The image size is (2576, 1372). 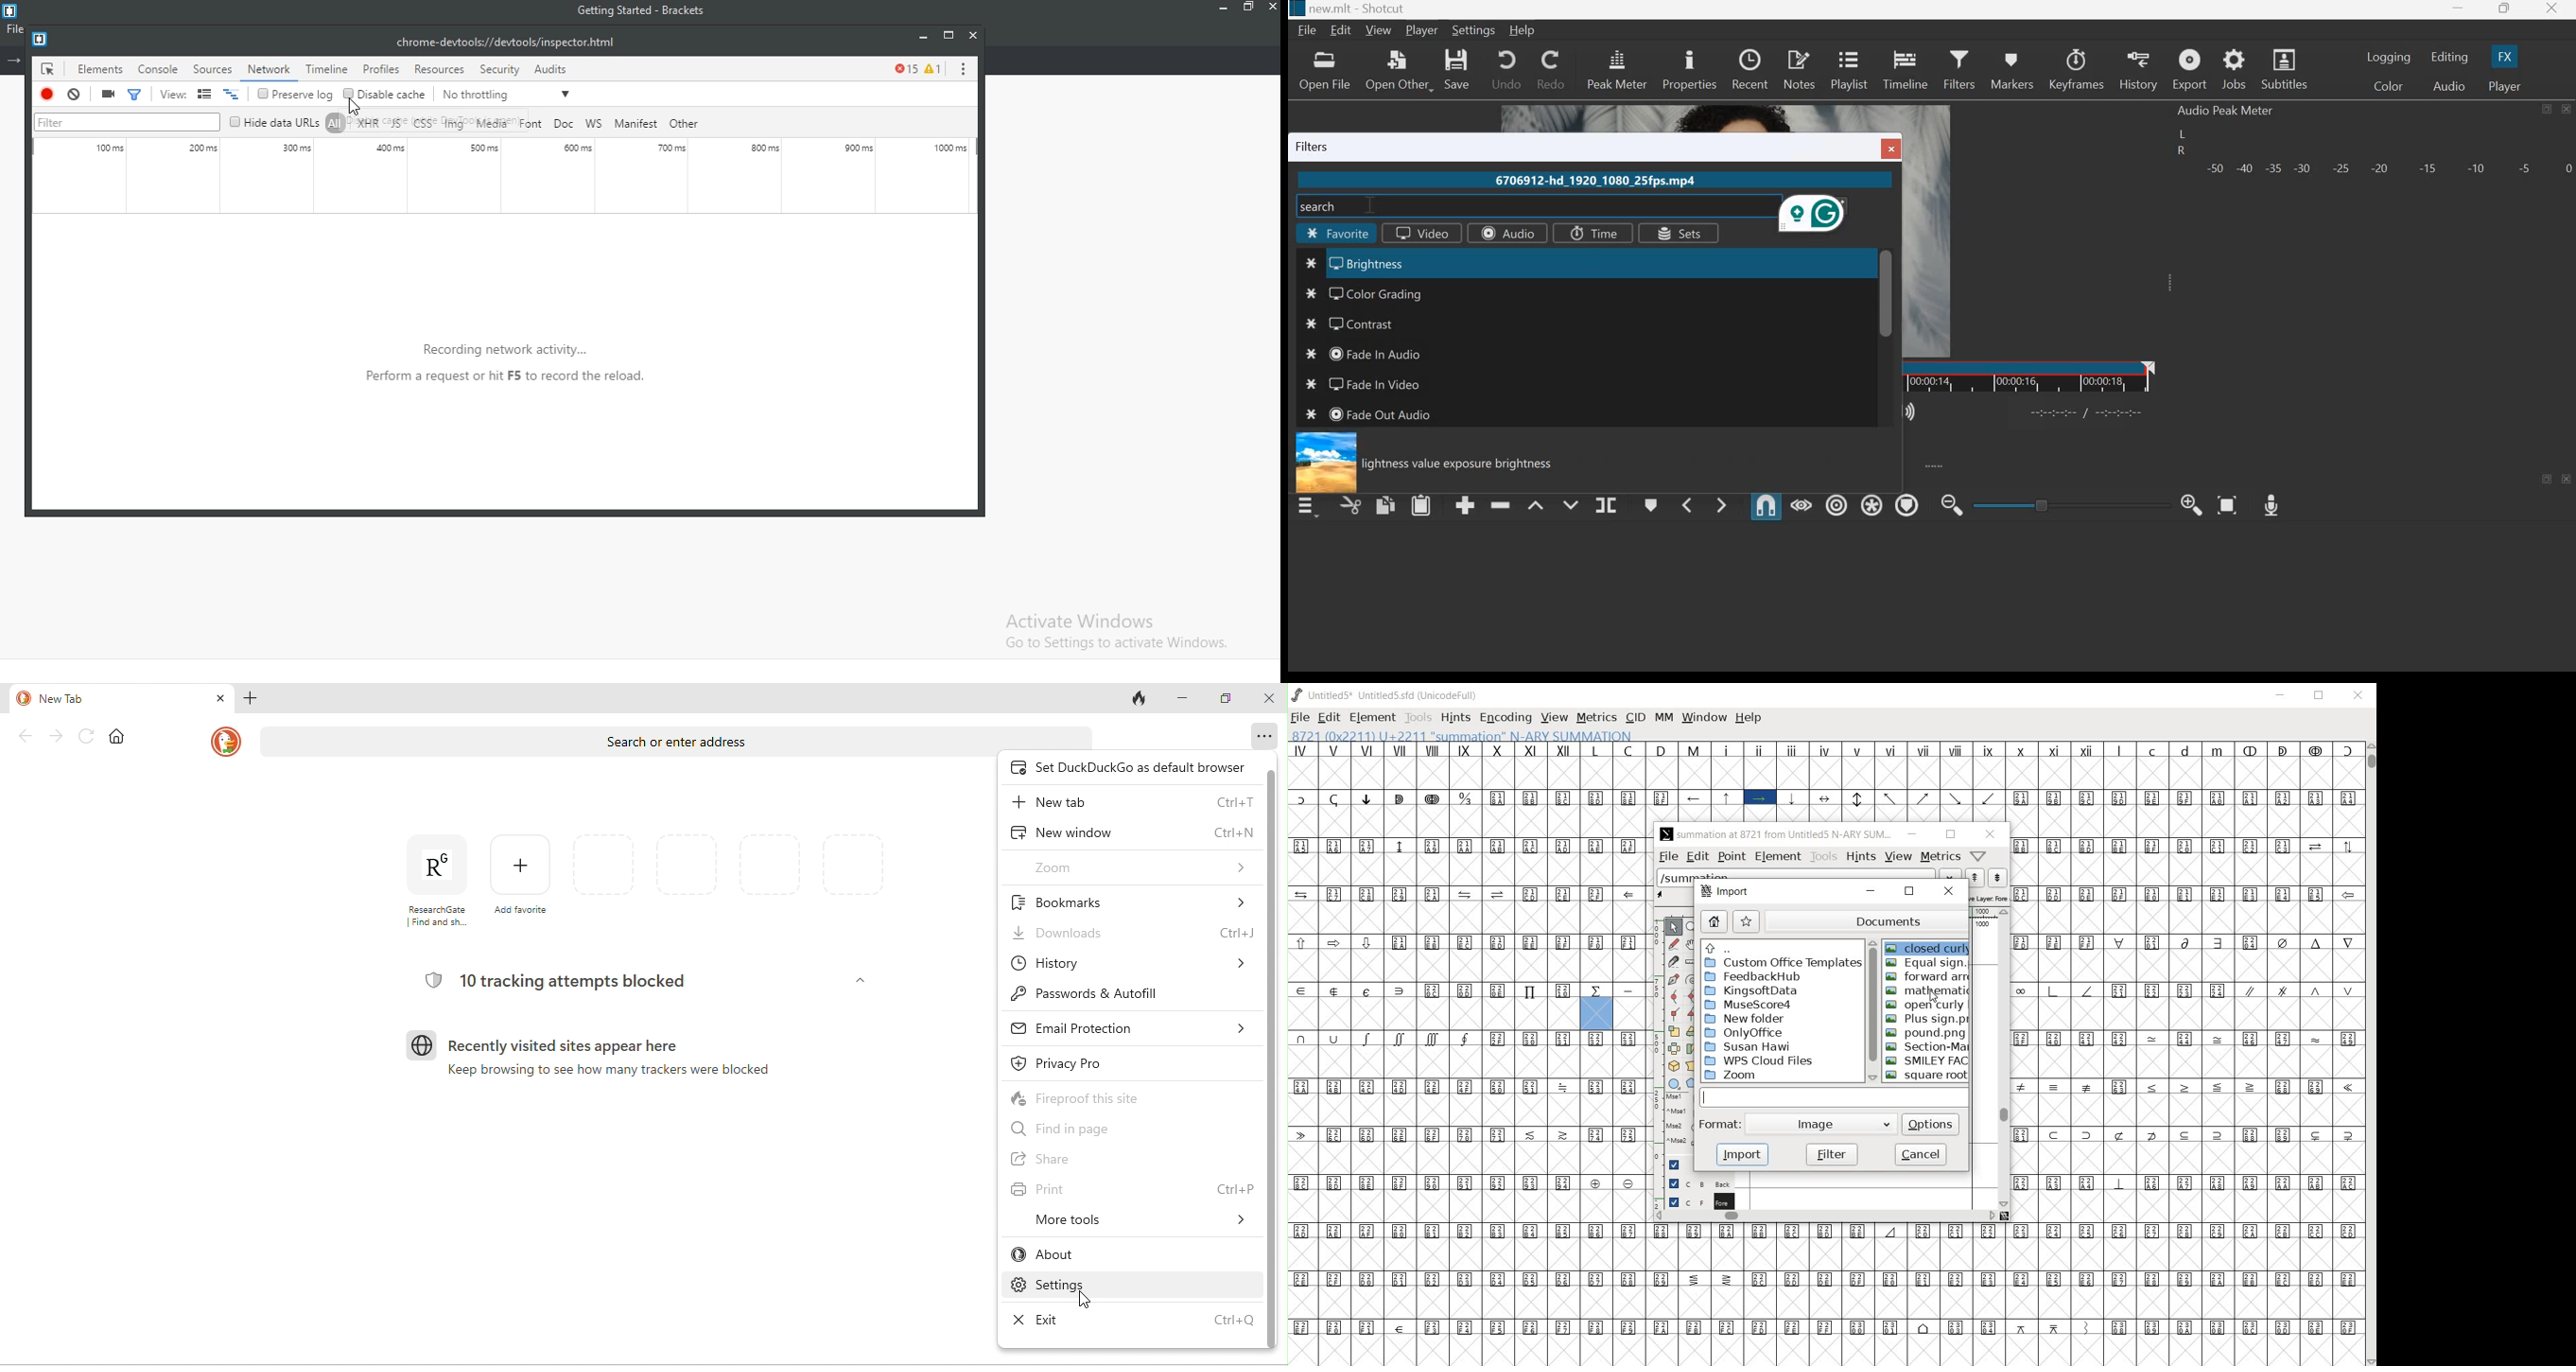 I want to click on edit, so click(x=1696, y=855).